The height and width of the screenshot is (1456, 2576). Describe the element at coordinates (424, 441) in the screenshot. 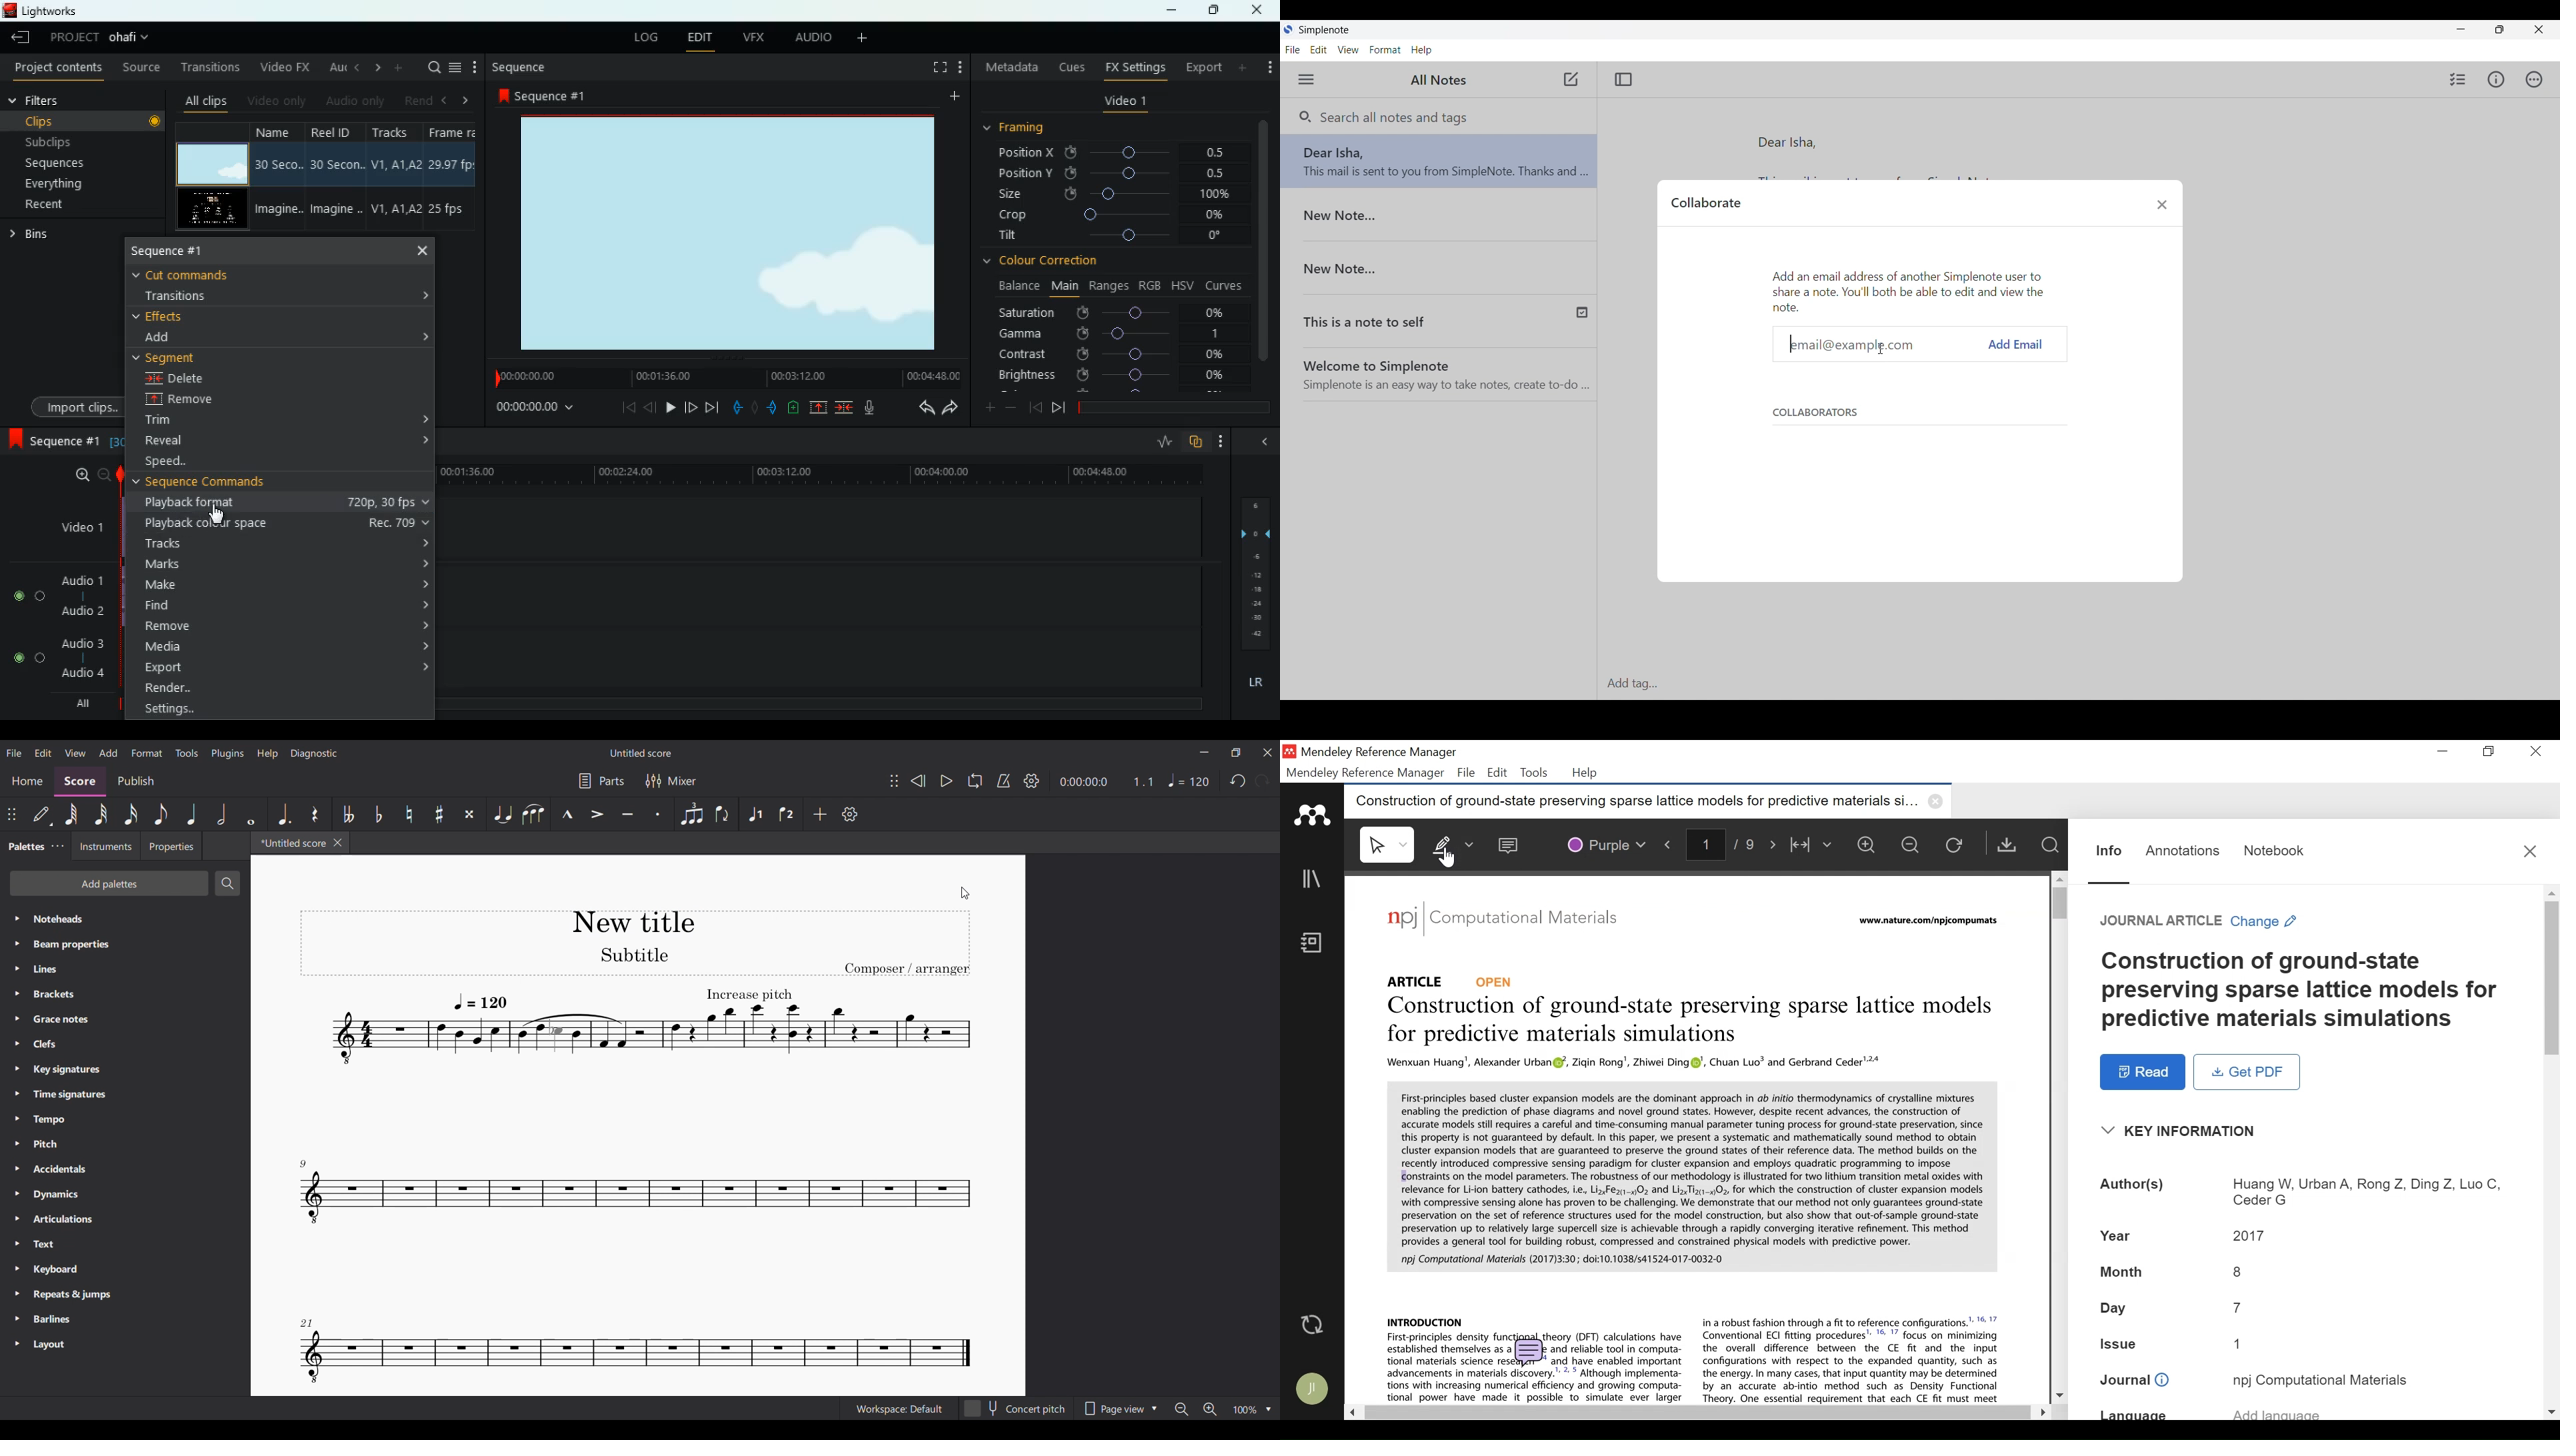

I see `expand` at that location.